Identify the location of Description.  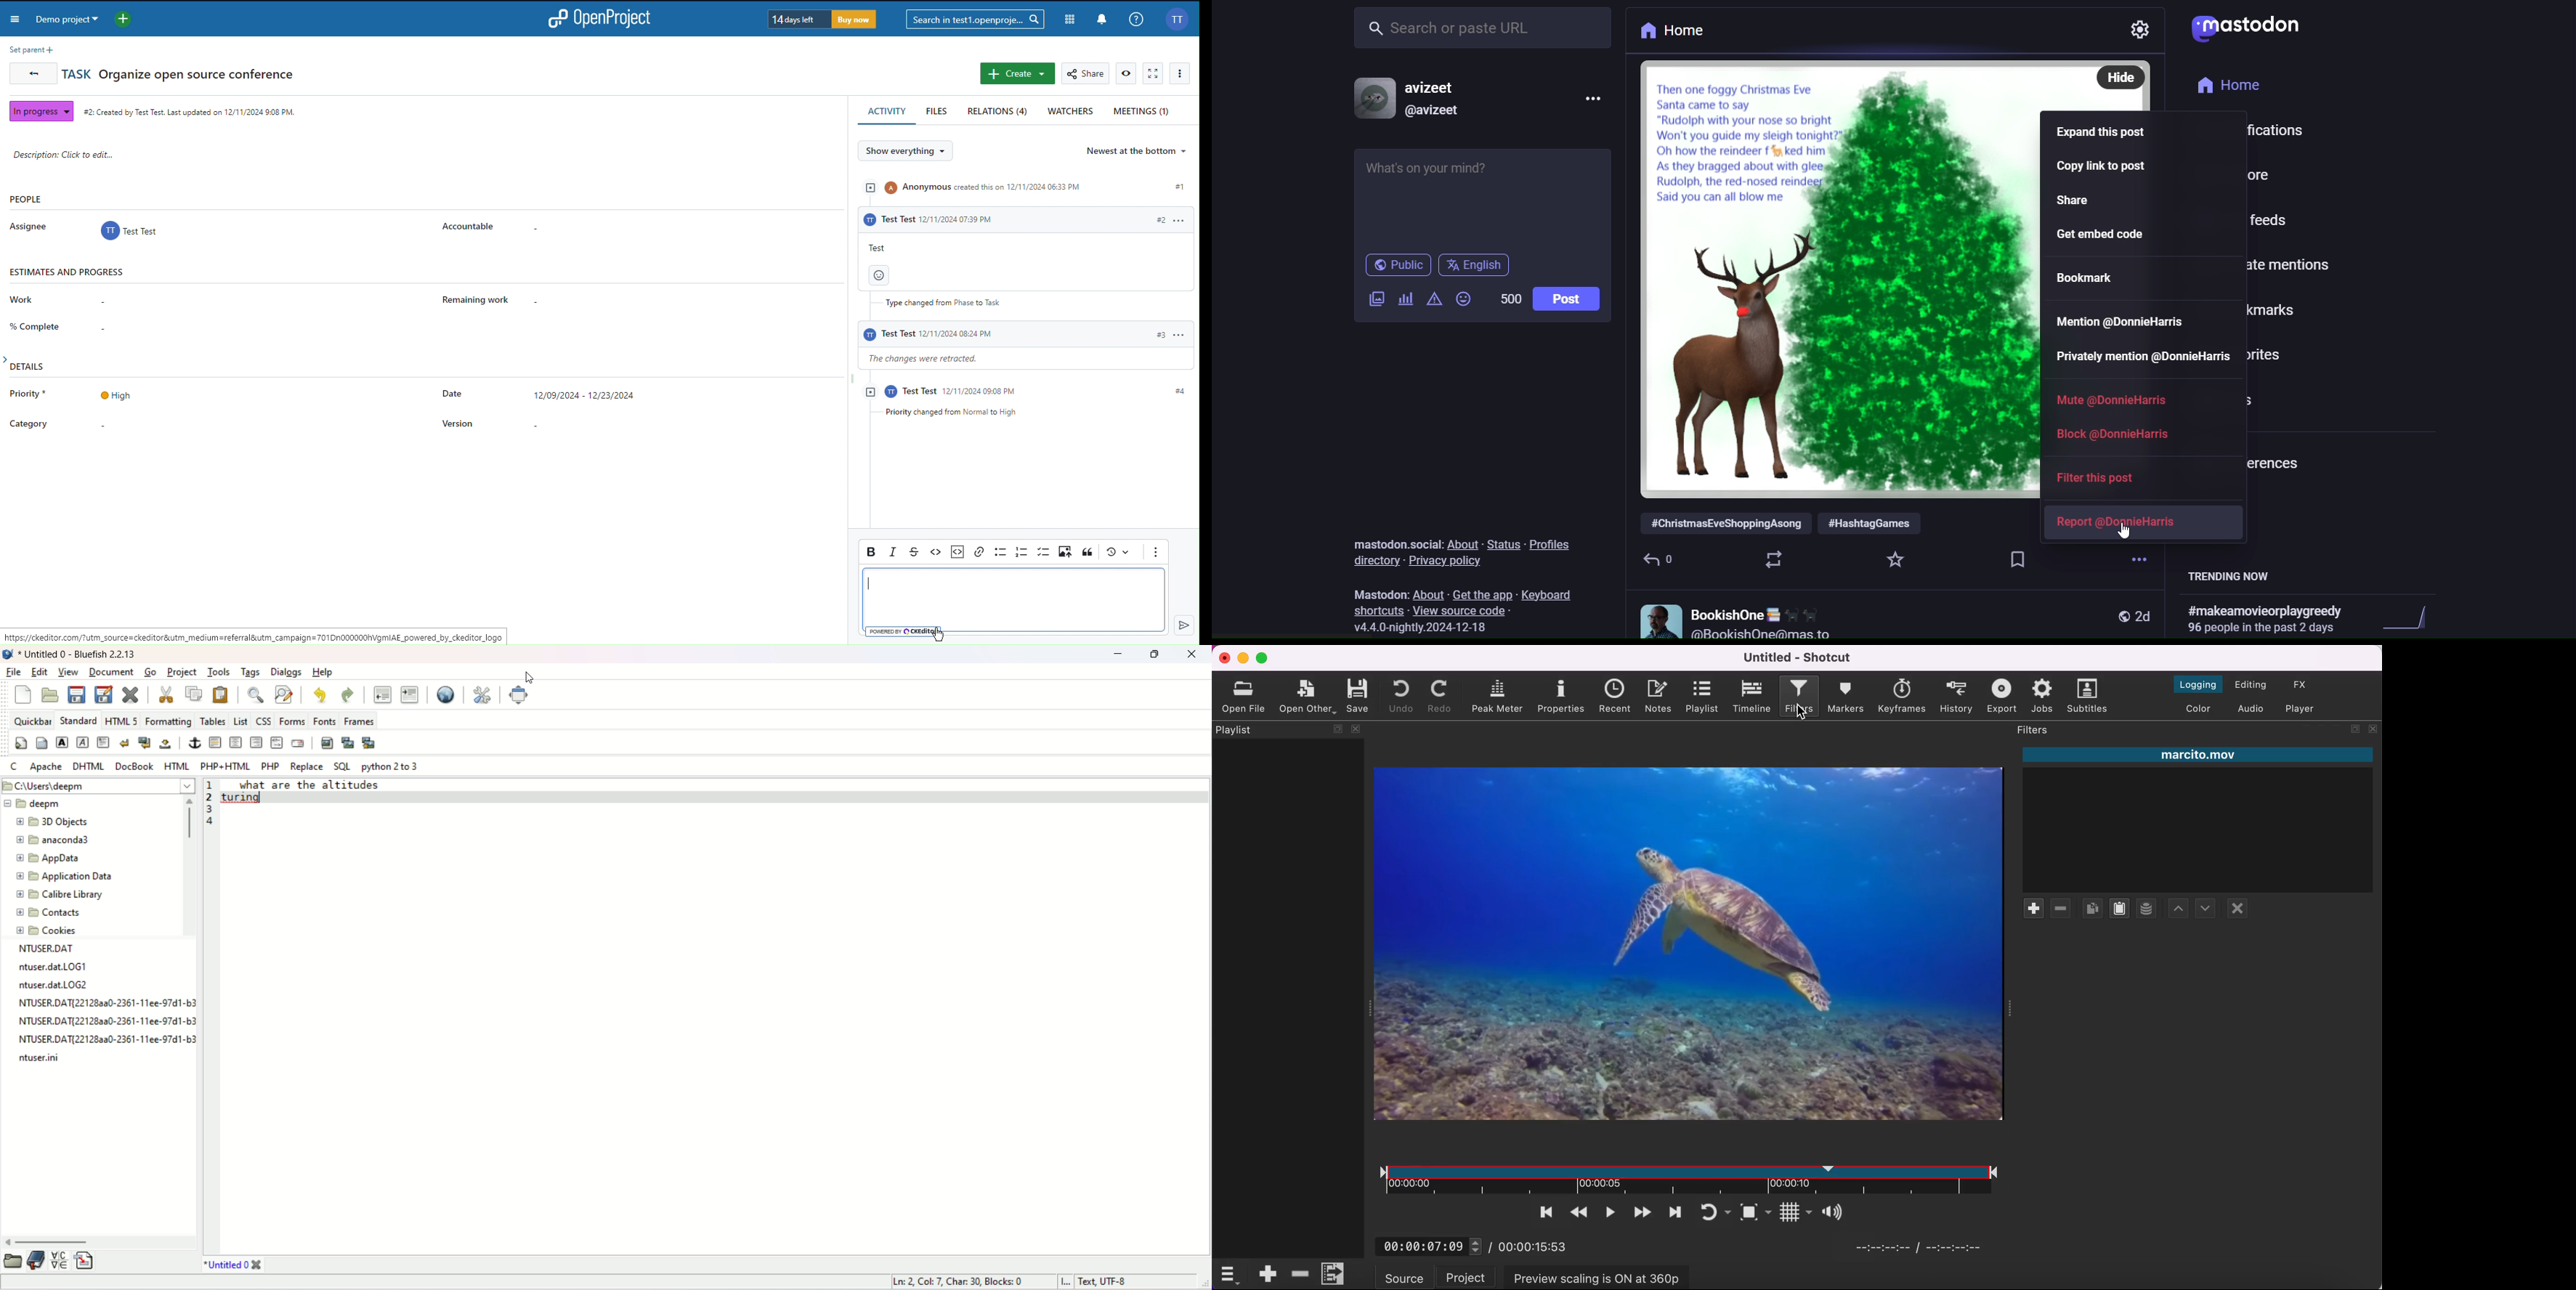
(77, 155).